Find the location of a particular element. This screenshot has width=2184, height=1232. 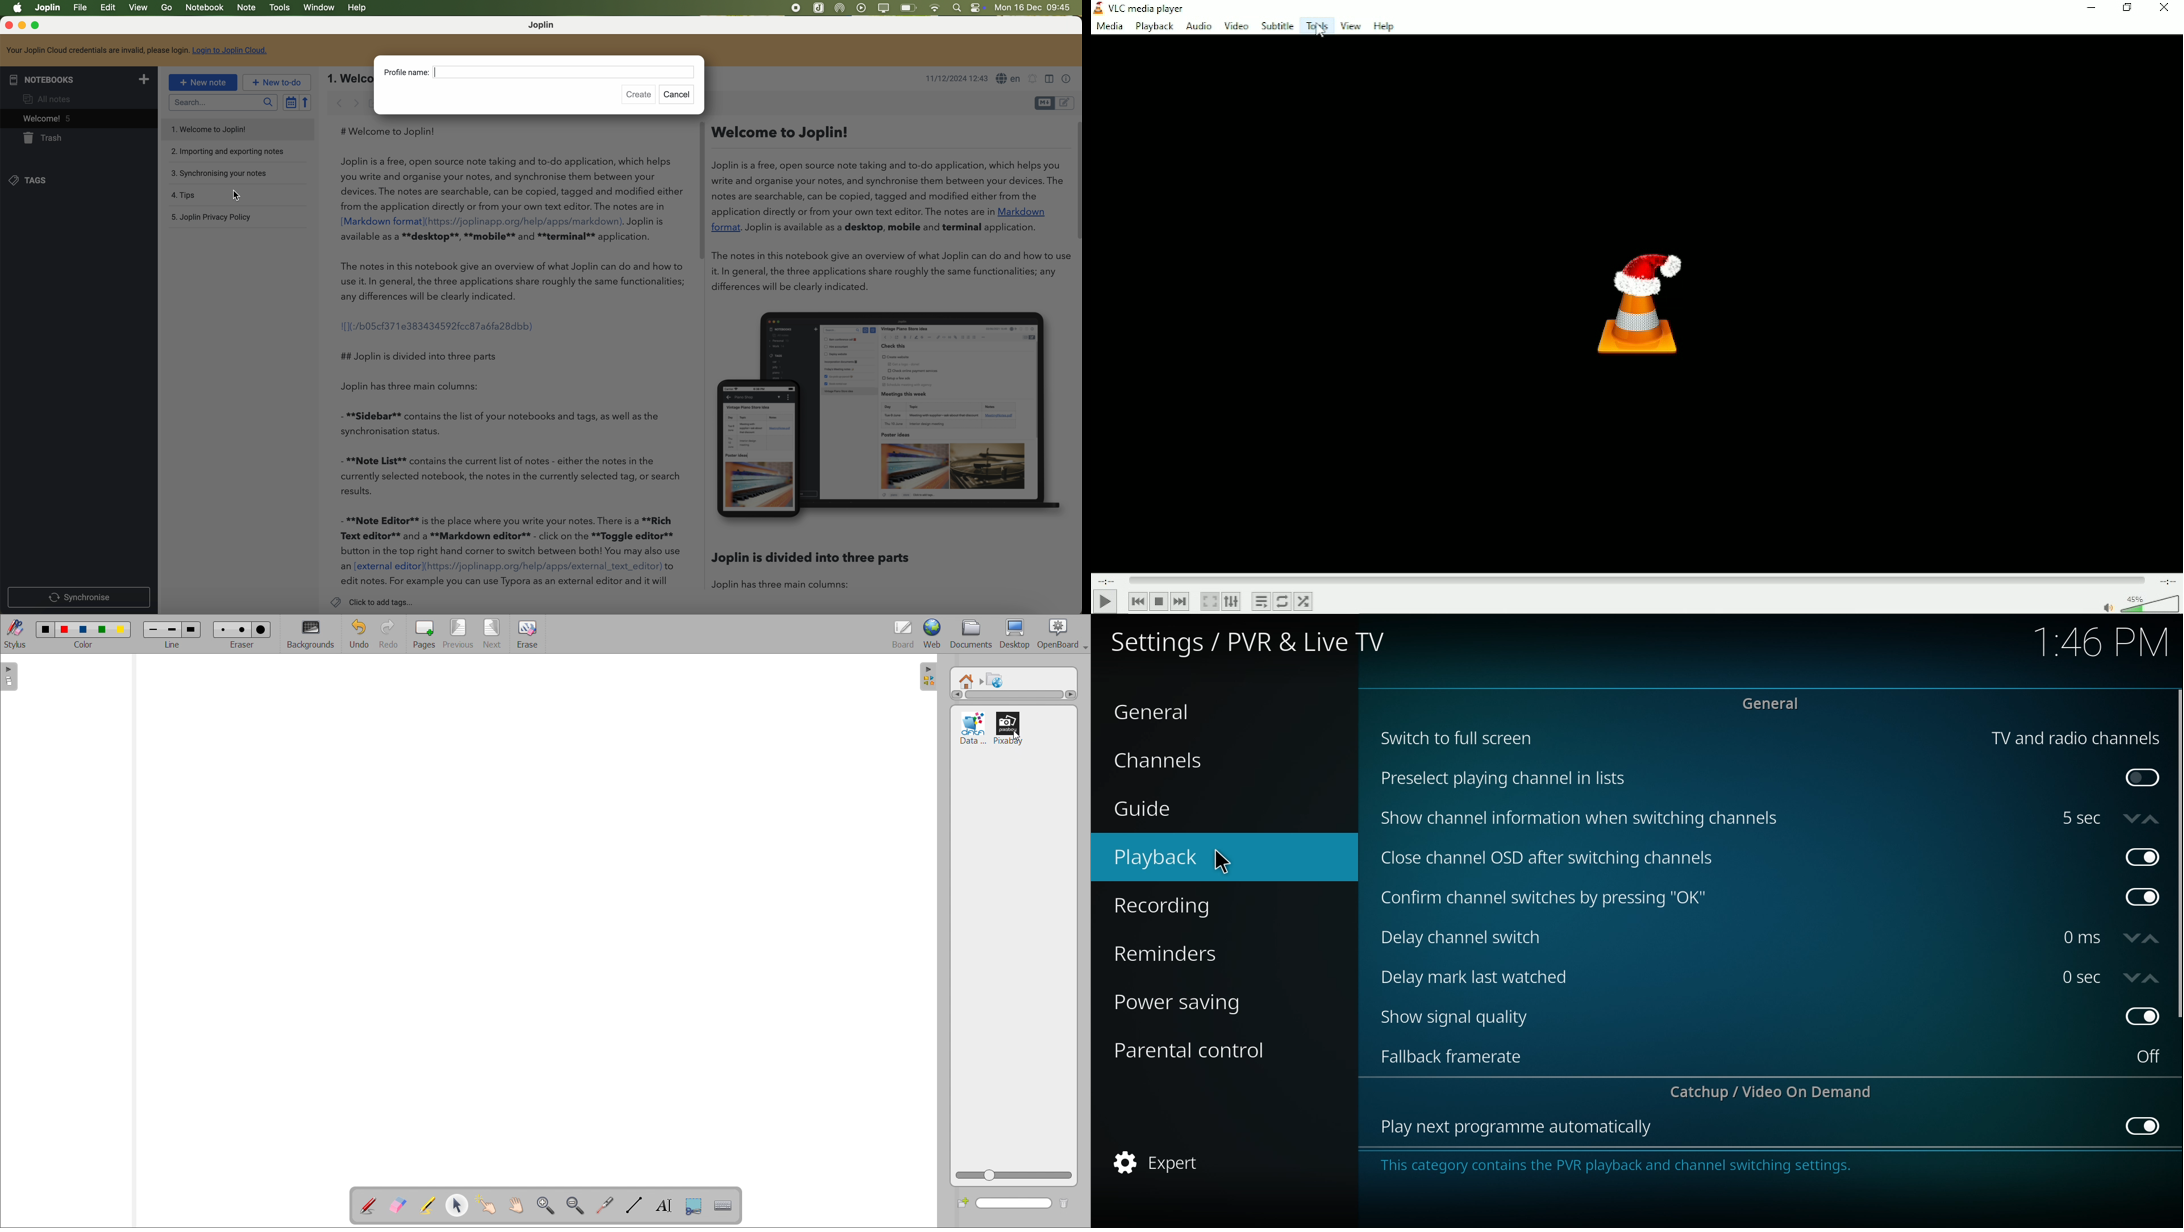

1. Welcome to Joplin! is located at coordinates (216, 130).